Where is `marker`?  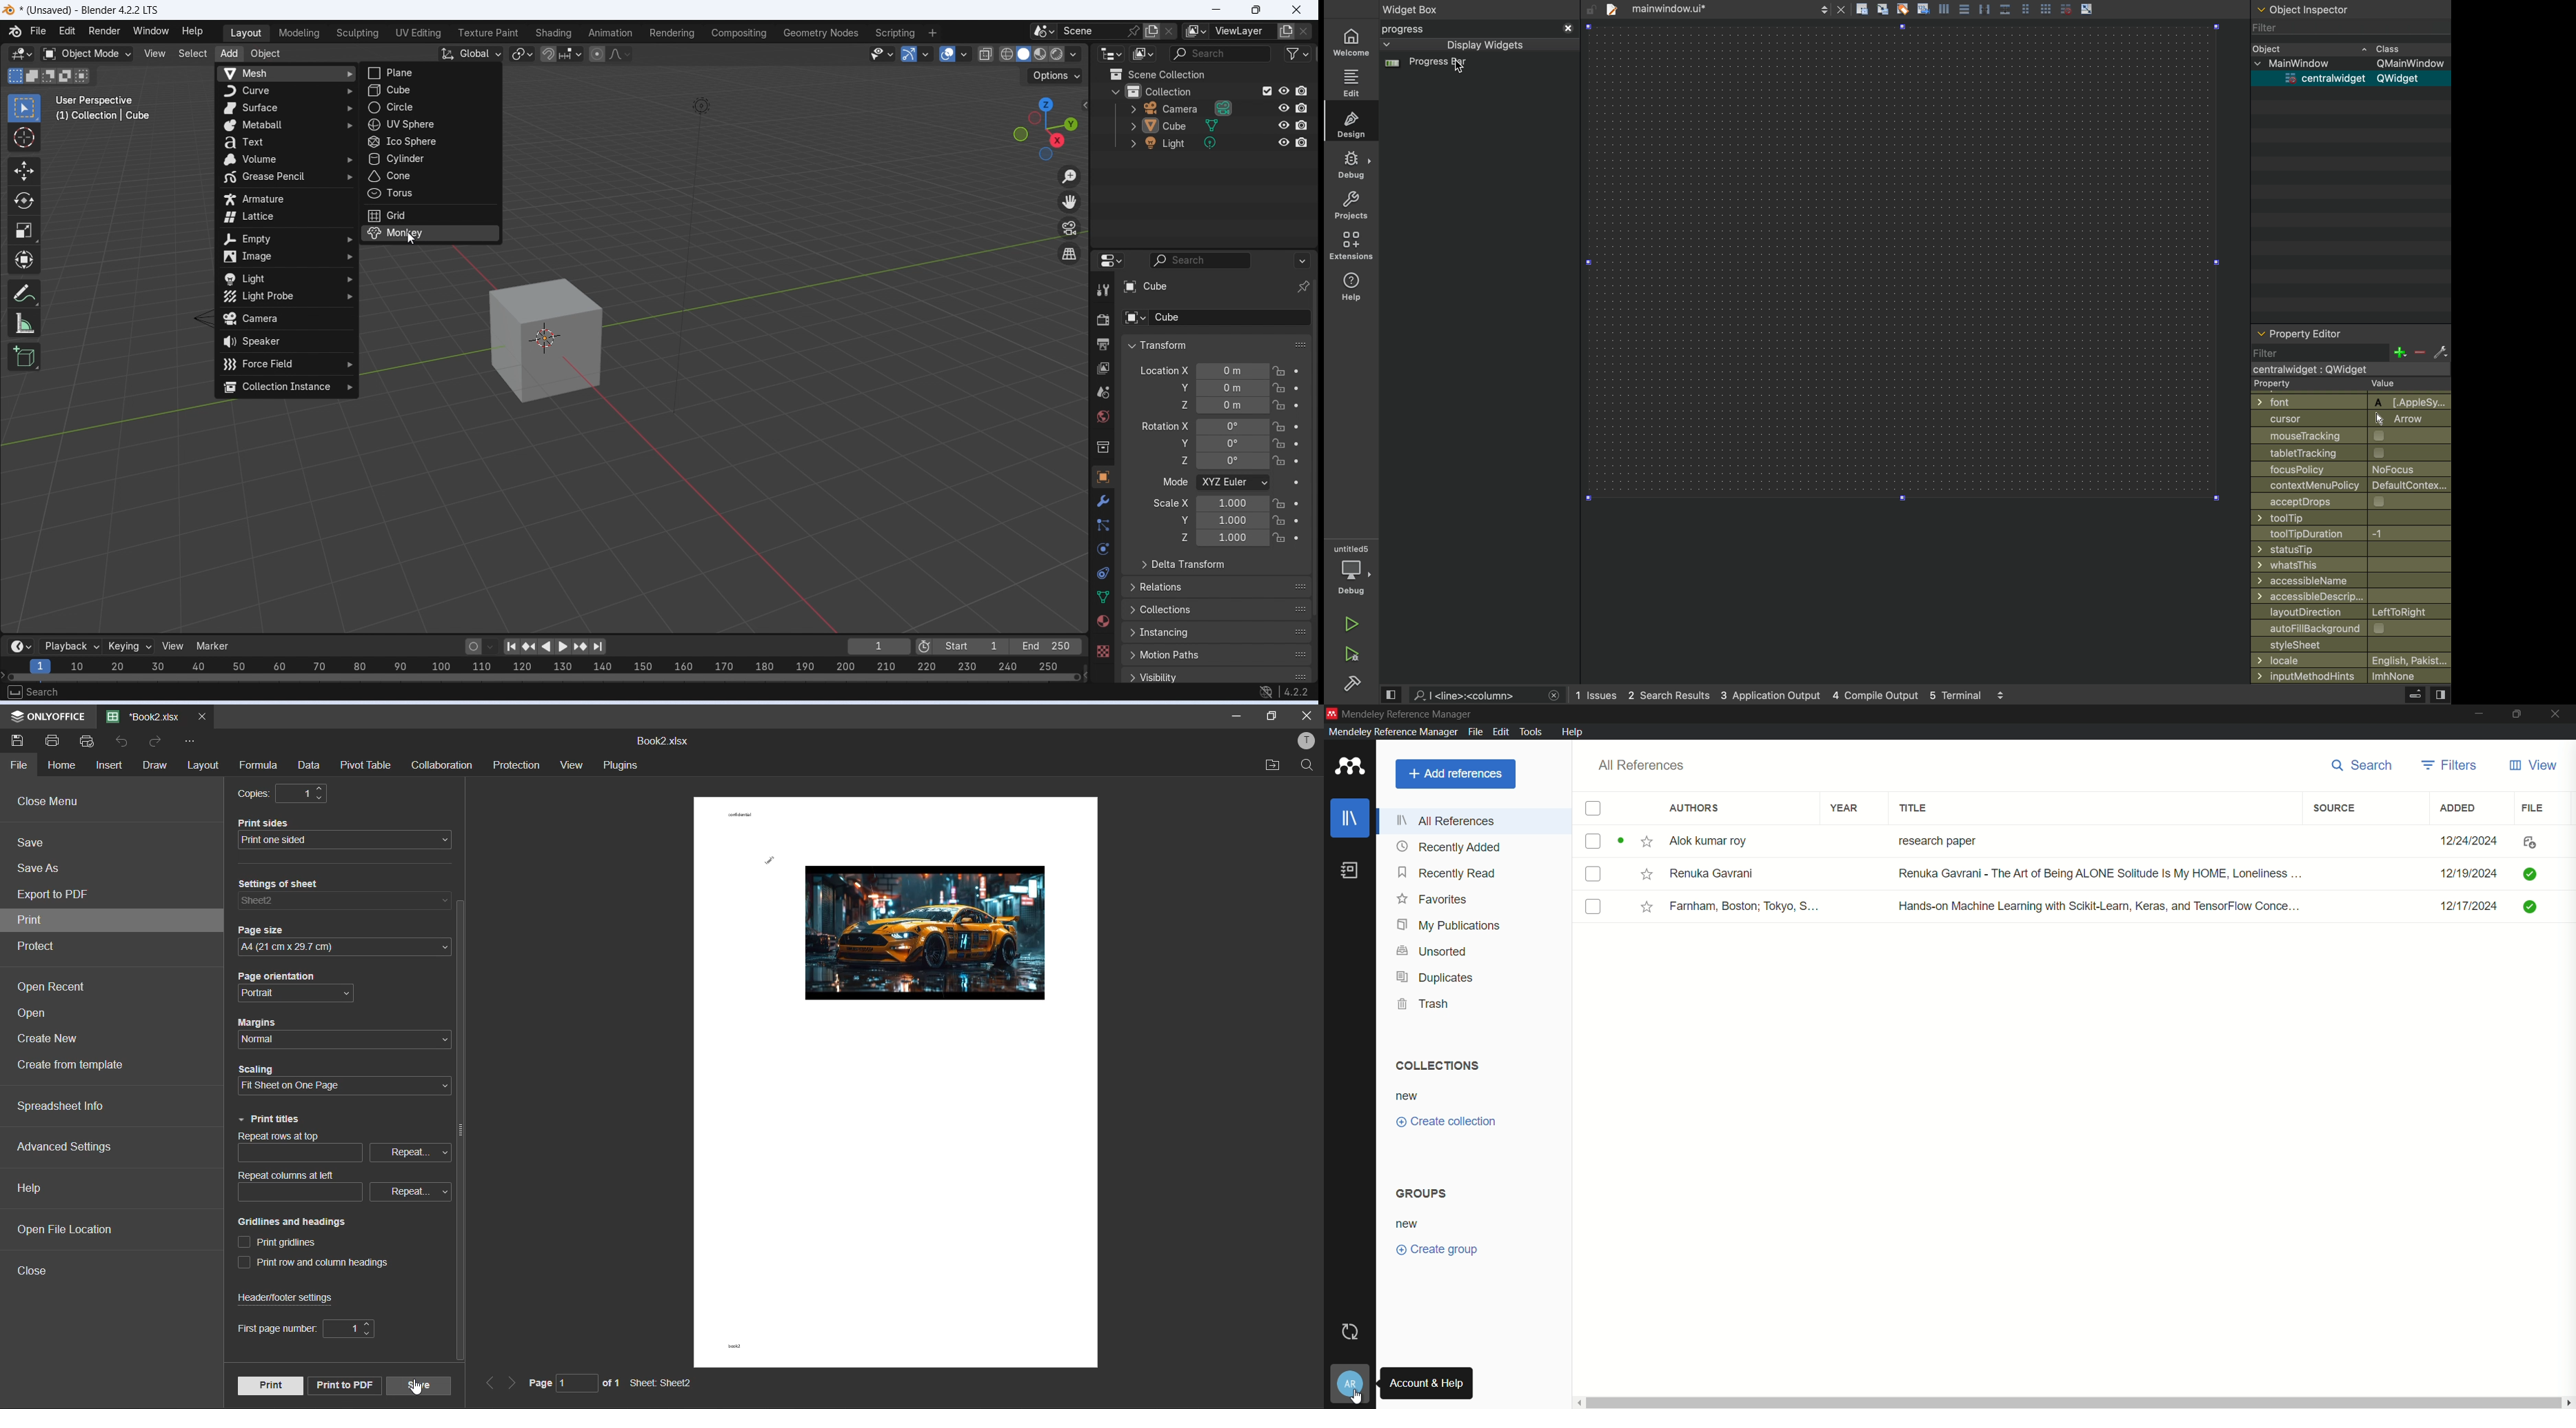 marker is located at coordinates (214, 645).